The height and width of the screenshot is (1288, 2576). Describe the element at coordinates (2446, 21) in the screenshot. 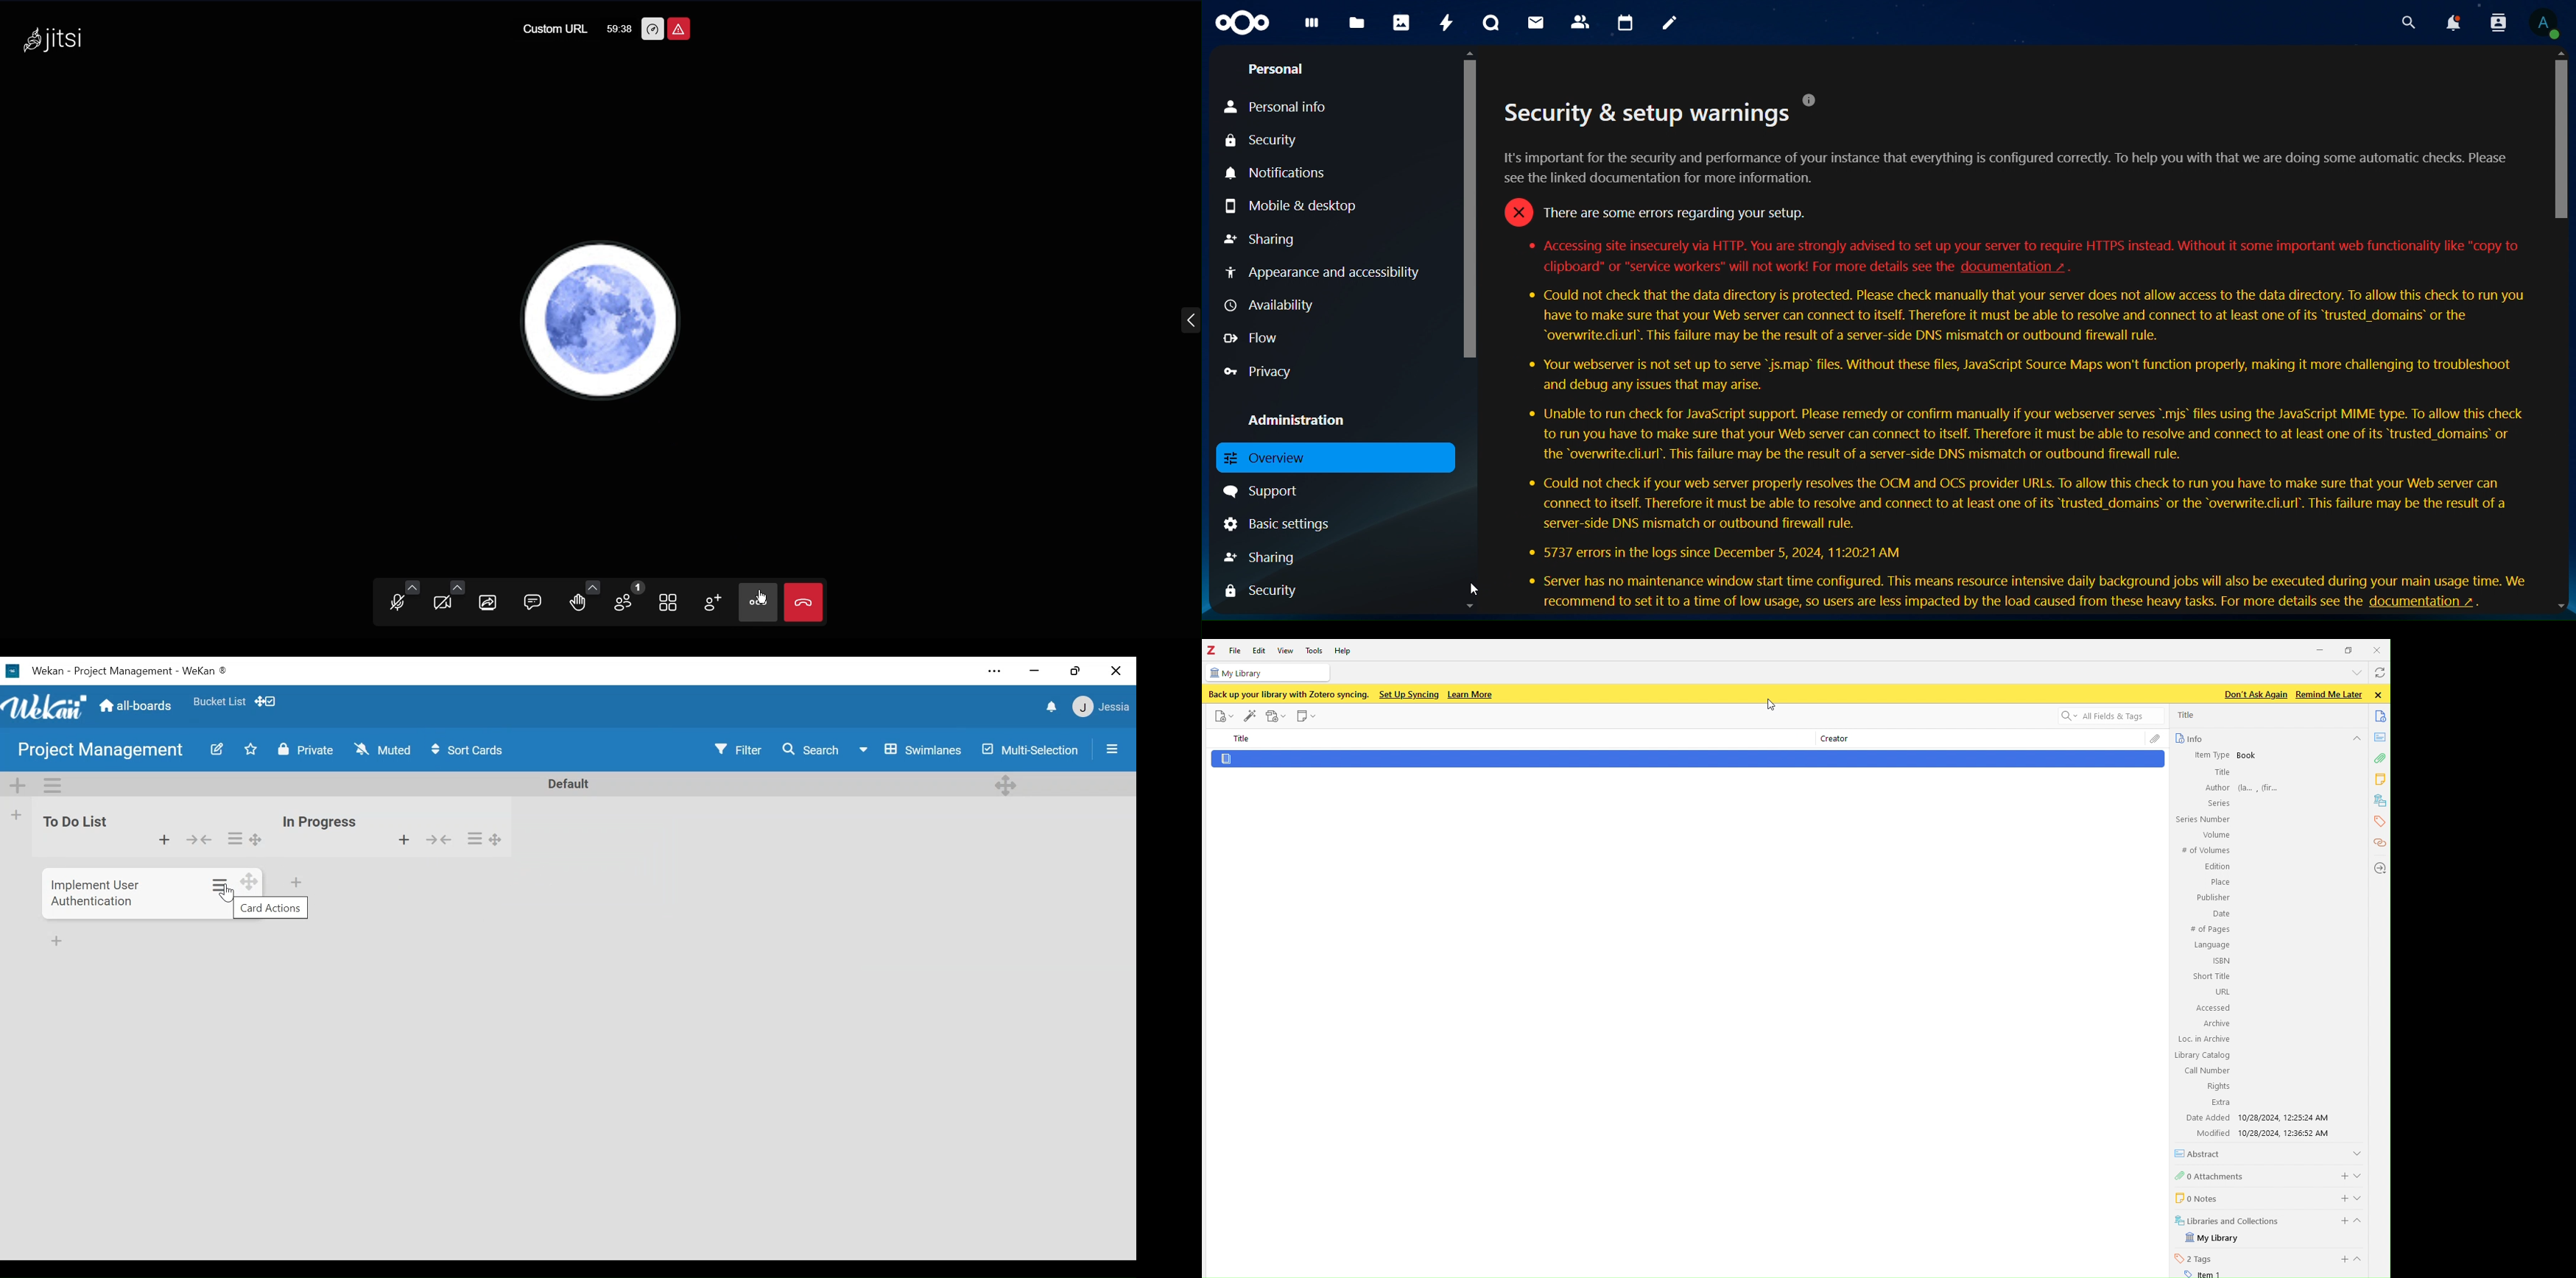

I see `notifications` at that location.